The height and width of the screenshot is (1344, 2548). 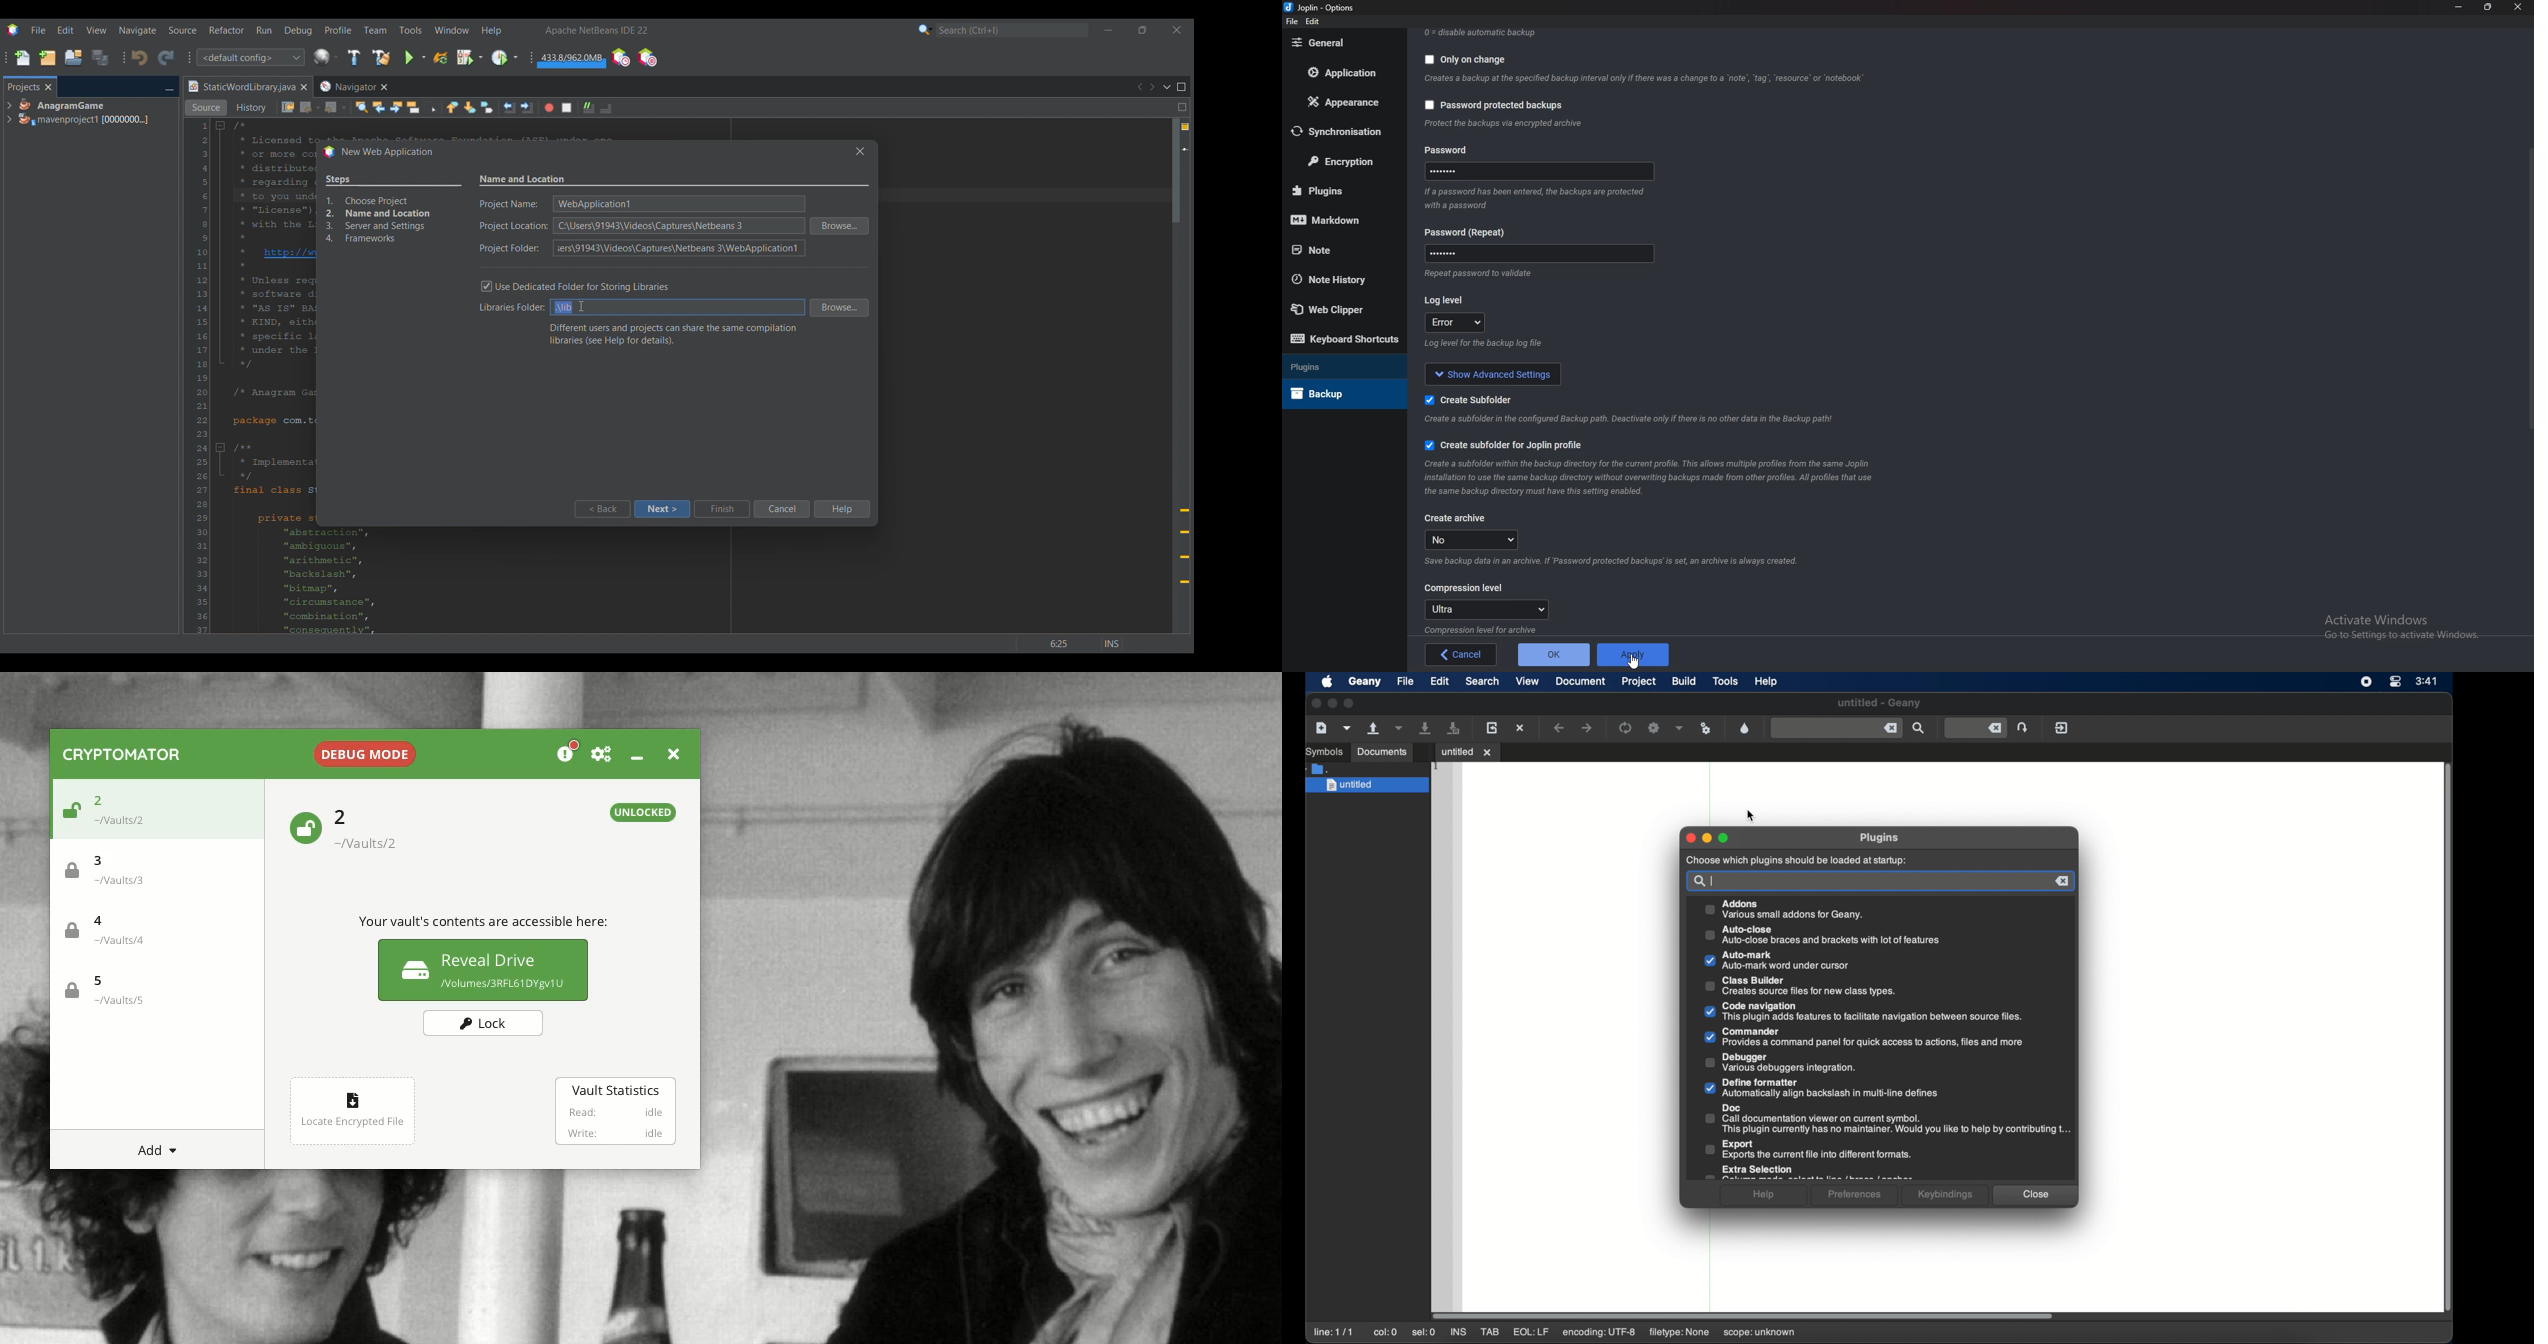 What do you see at coordinates (1339, 219) in the screenshot?
I see `markdown` at bounding box center [1339, 219].